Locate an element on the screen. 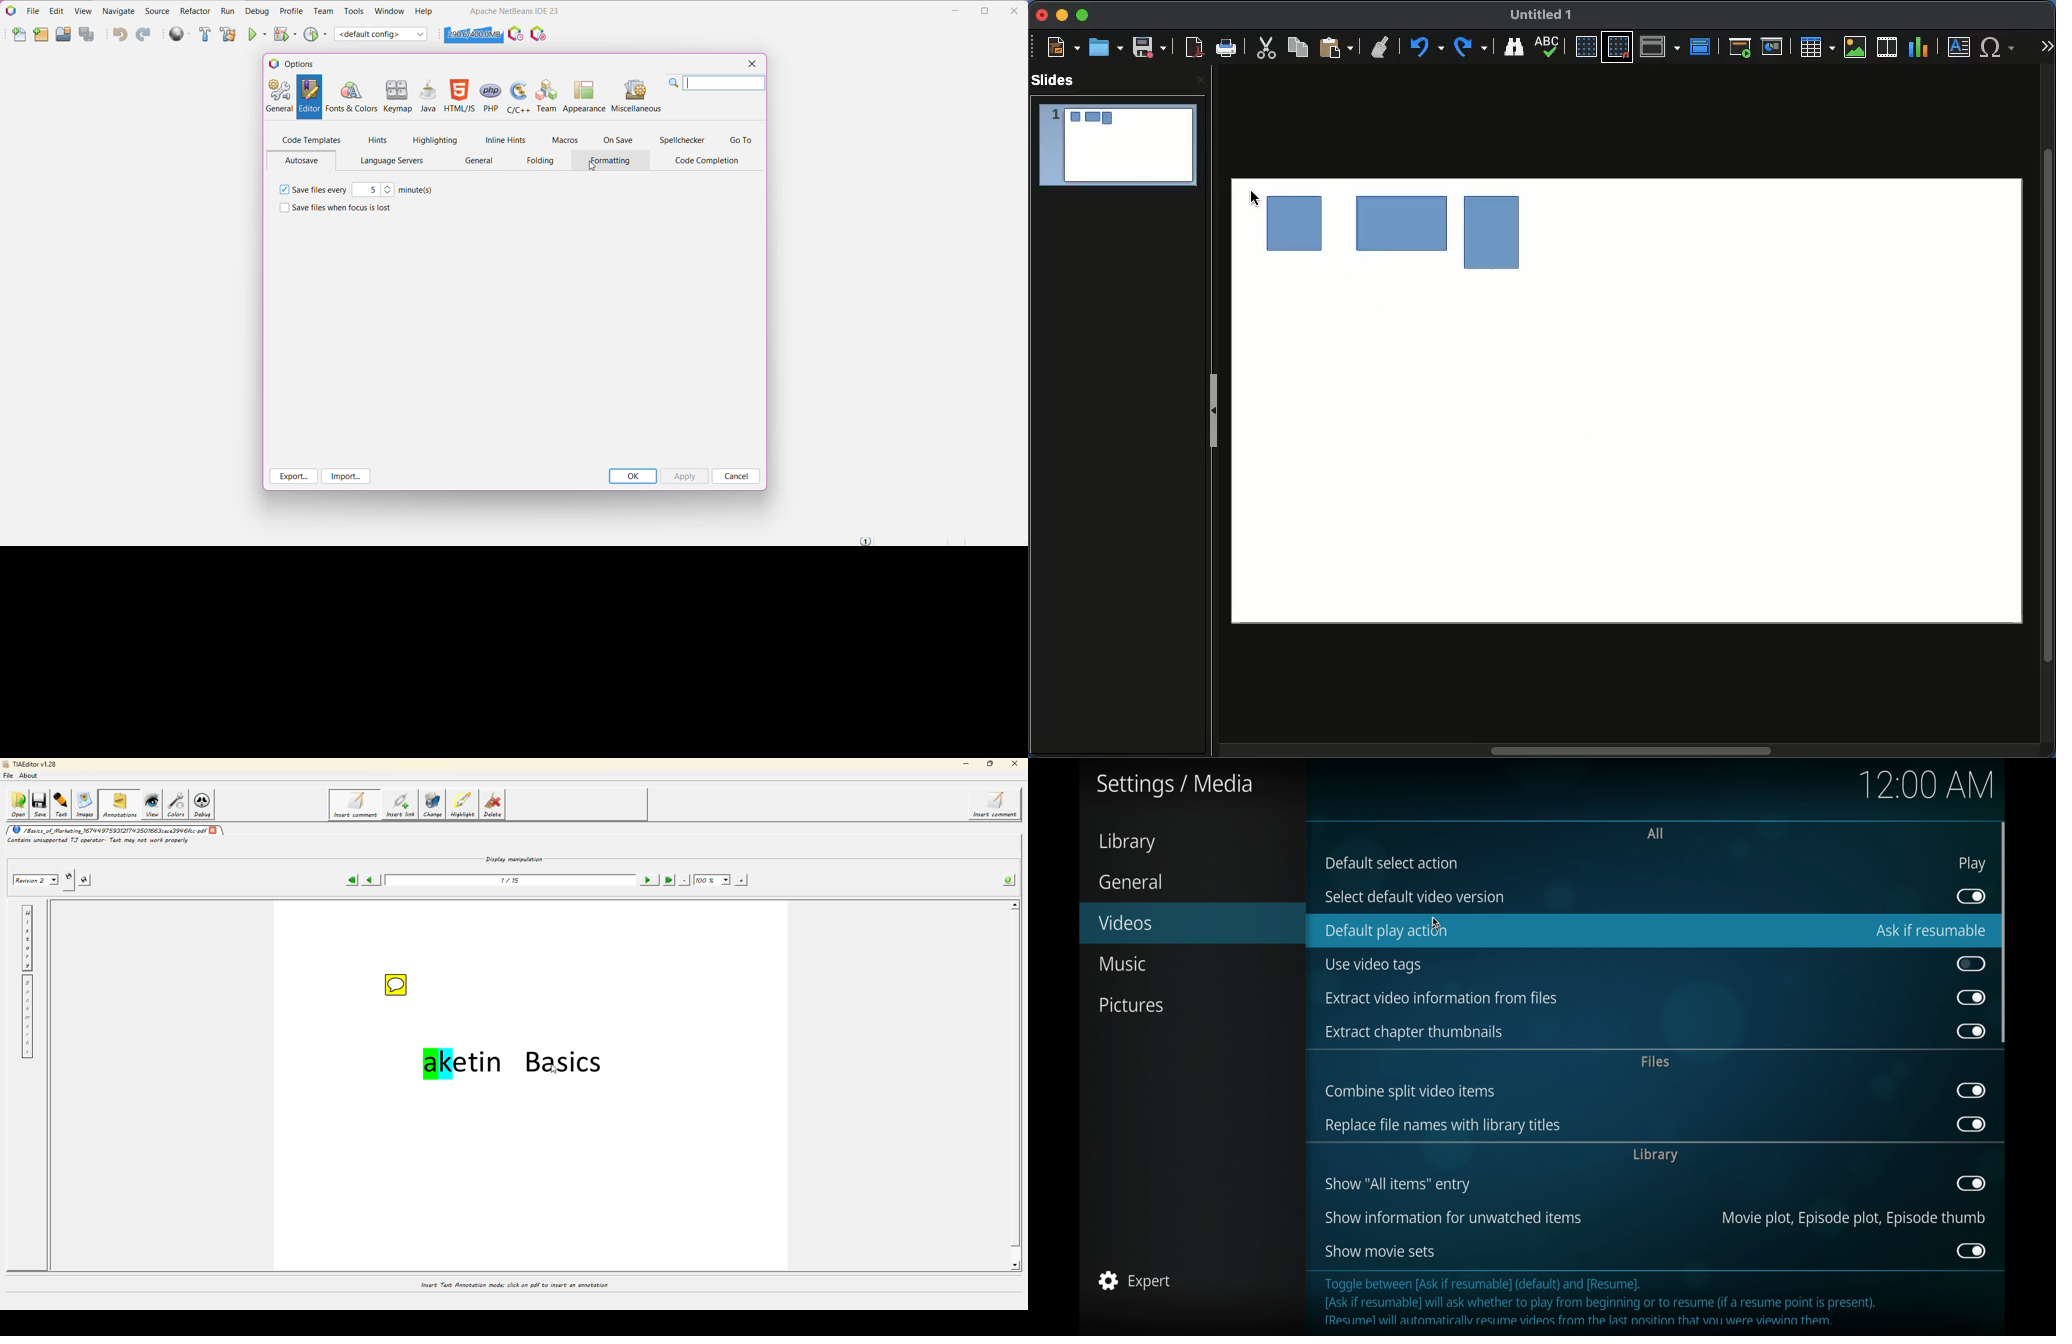  extract chapter thumbnails is located at coordinates (1414, 1033).